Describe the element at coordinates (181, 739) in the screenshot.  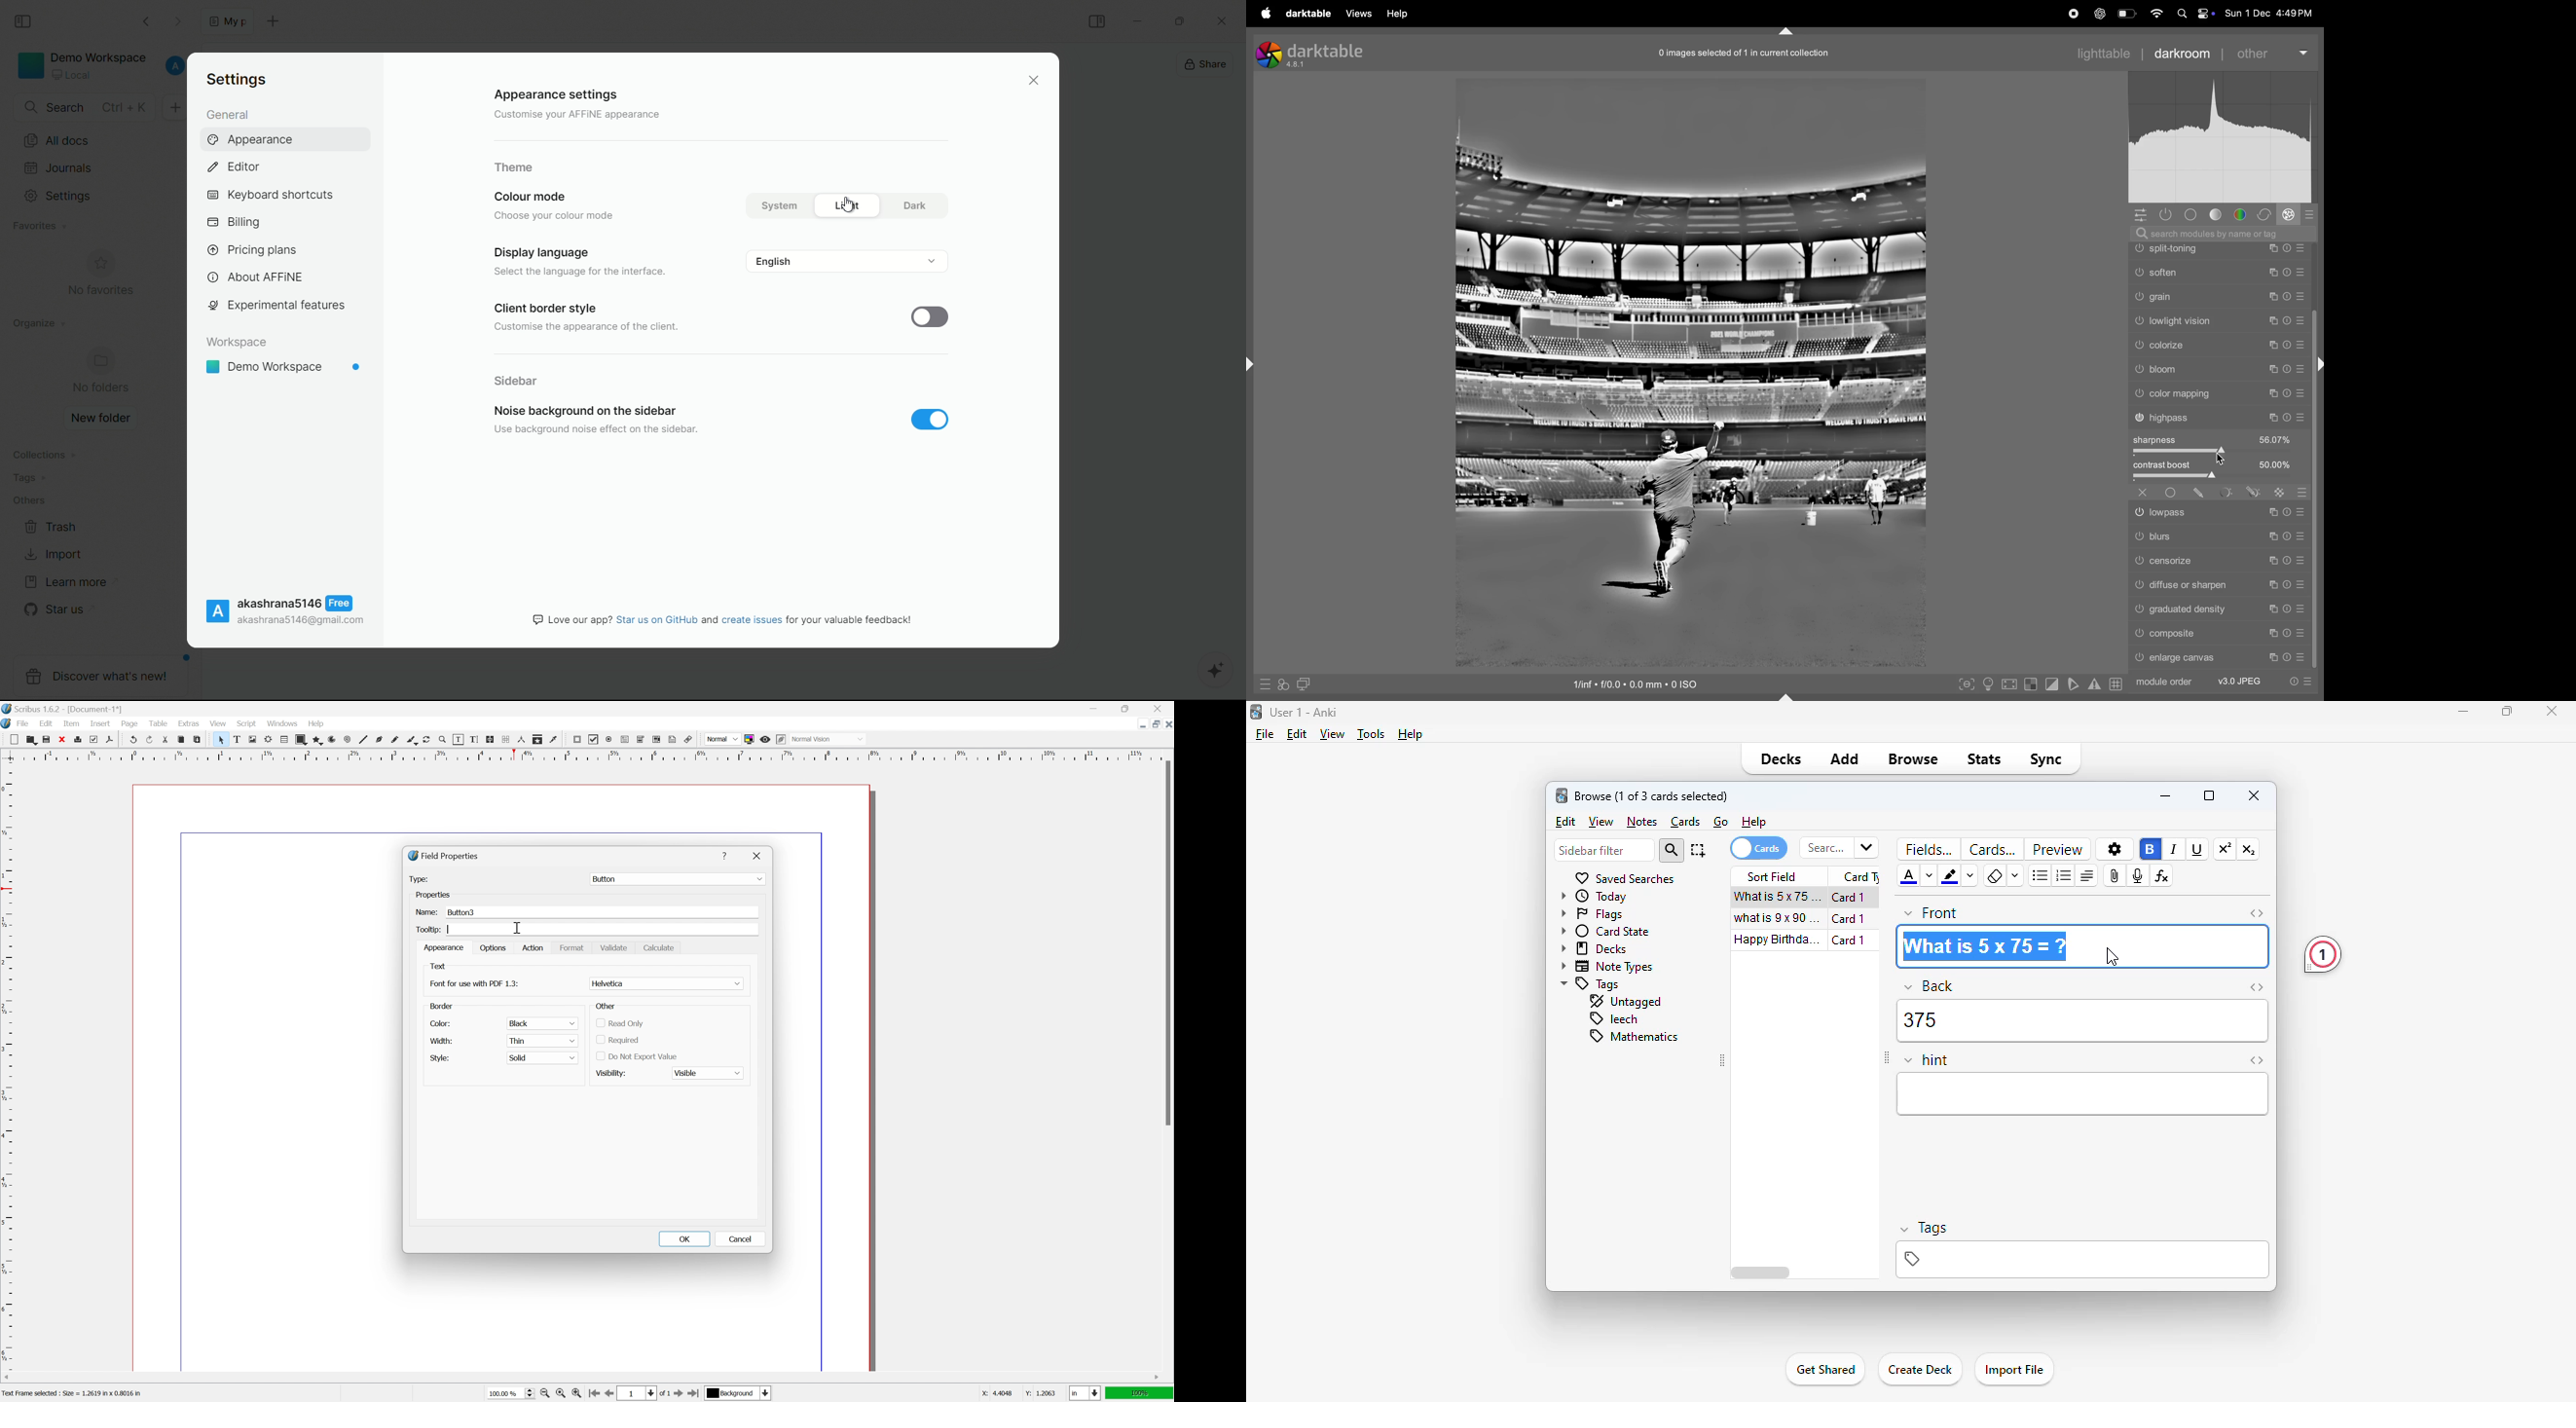
I see `copy` at that location.